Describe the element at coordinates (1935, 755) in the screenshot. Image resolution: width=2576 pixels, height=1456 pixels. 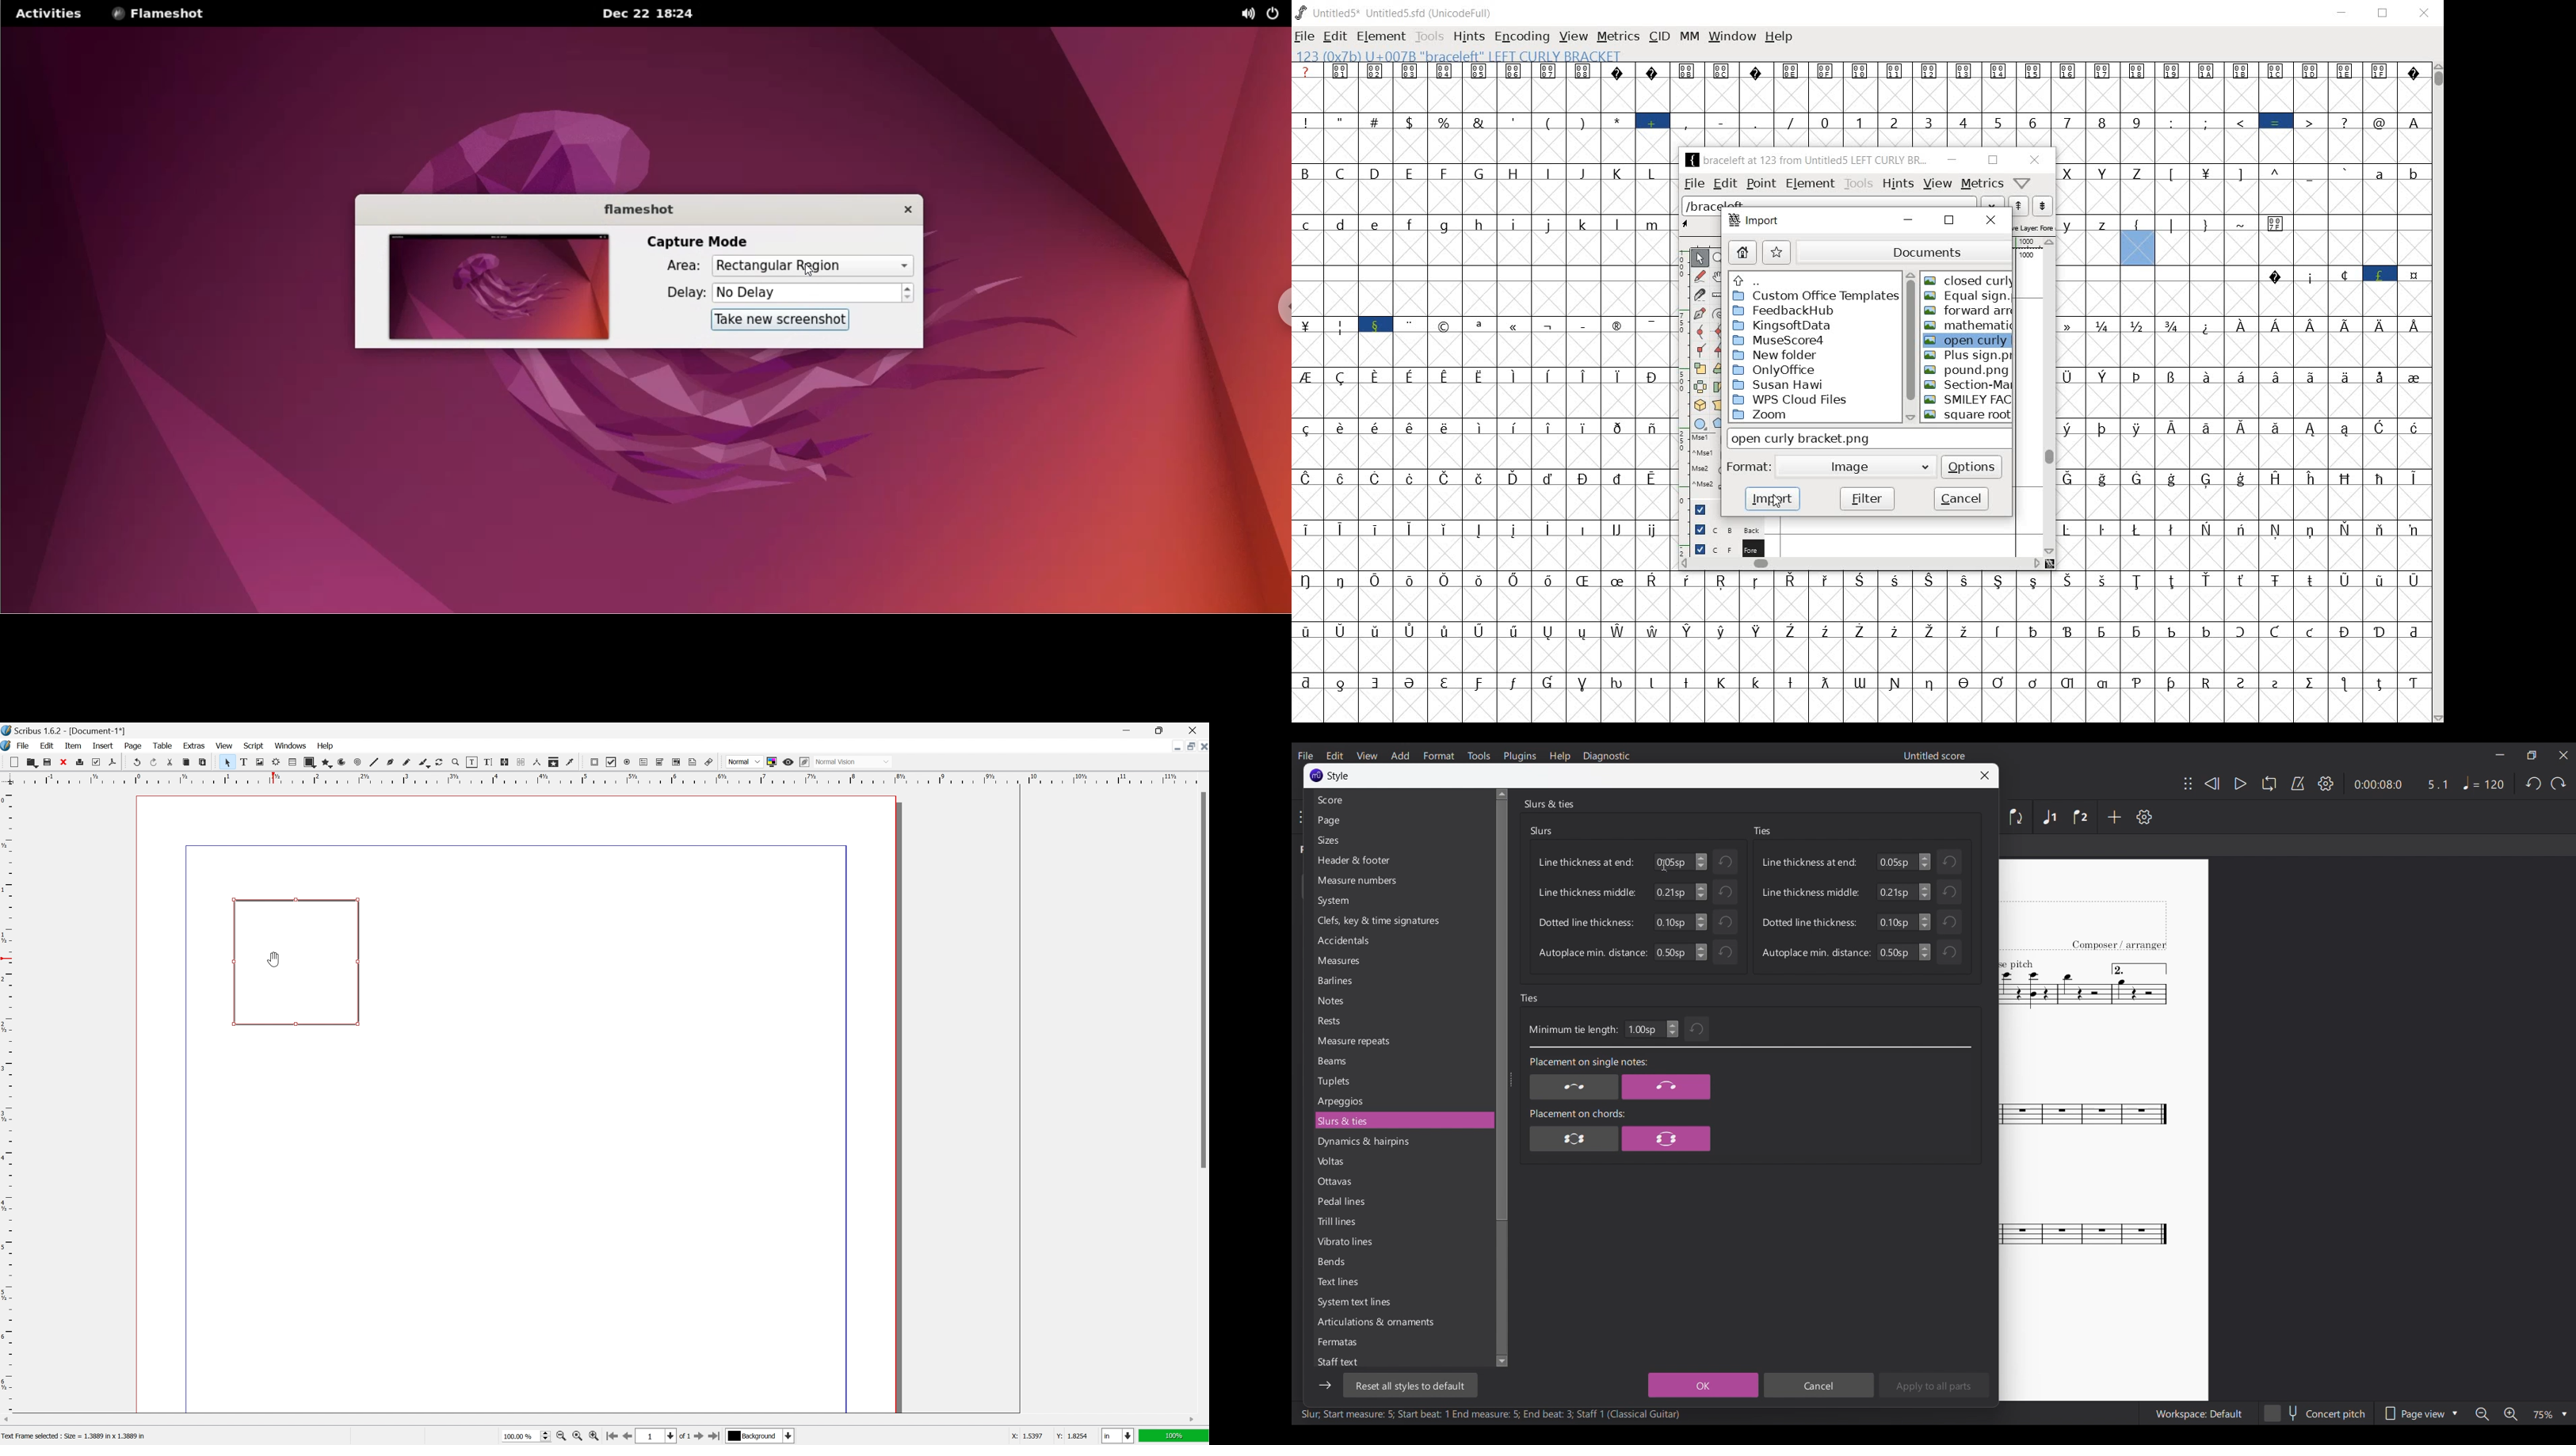
I see `Untitled score` at that location.